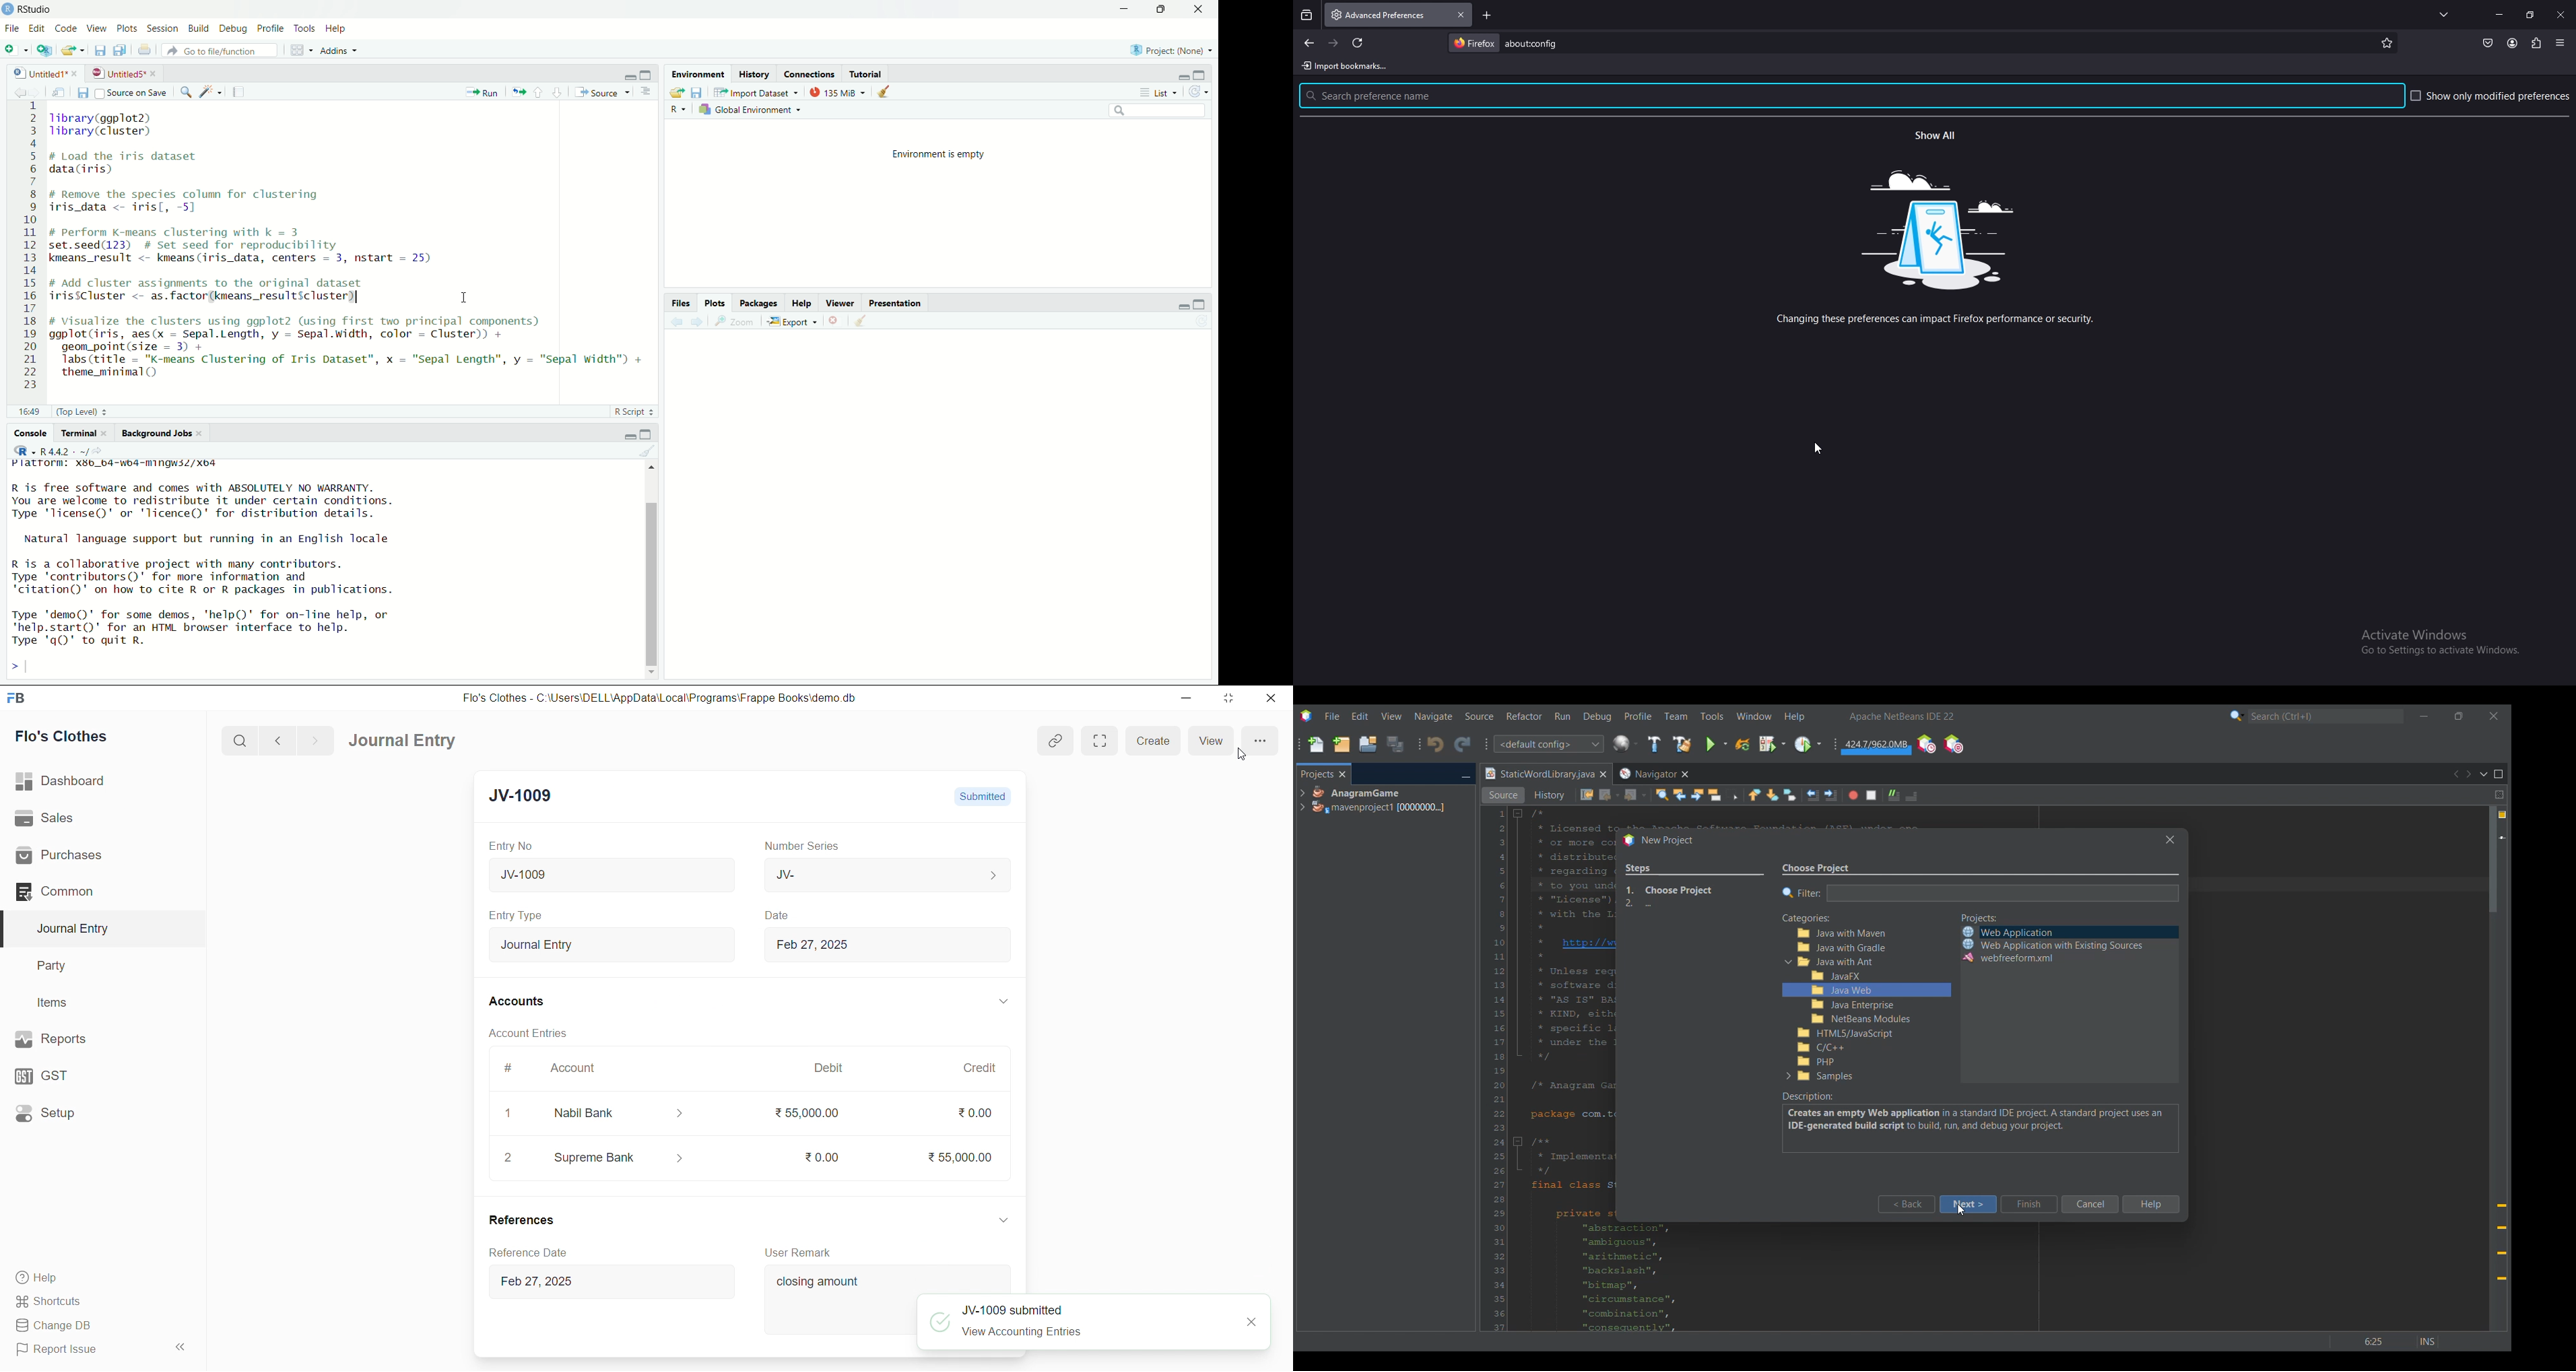 This screenshot has height=1372, width=2576. Describe the element at coordinates (936, 155) in the screenshot. I see `Environment is empty` at that location.